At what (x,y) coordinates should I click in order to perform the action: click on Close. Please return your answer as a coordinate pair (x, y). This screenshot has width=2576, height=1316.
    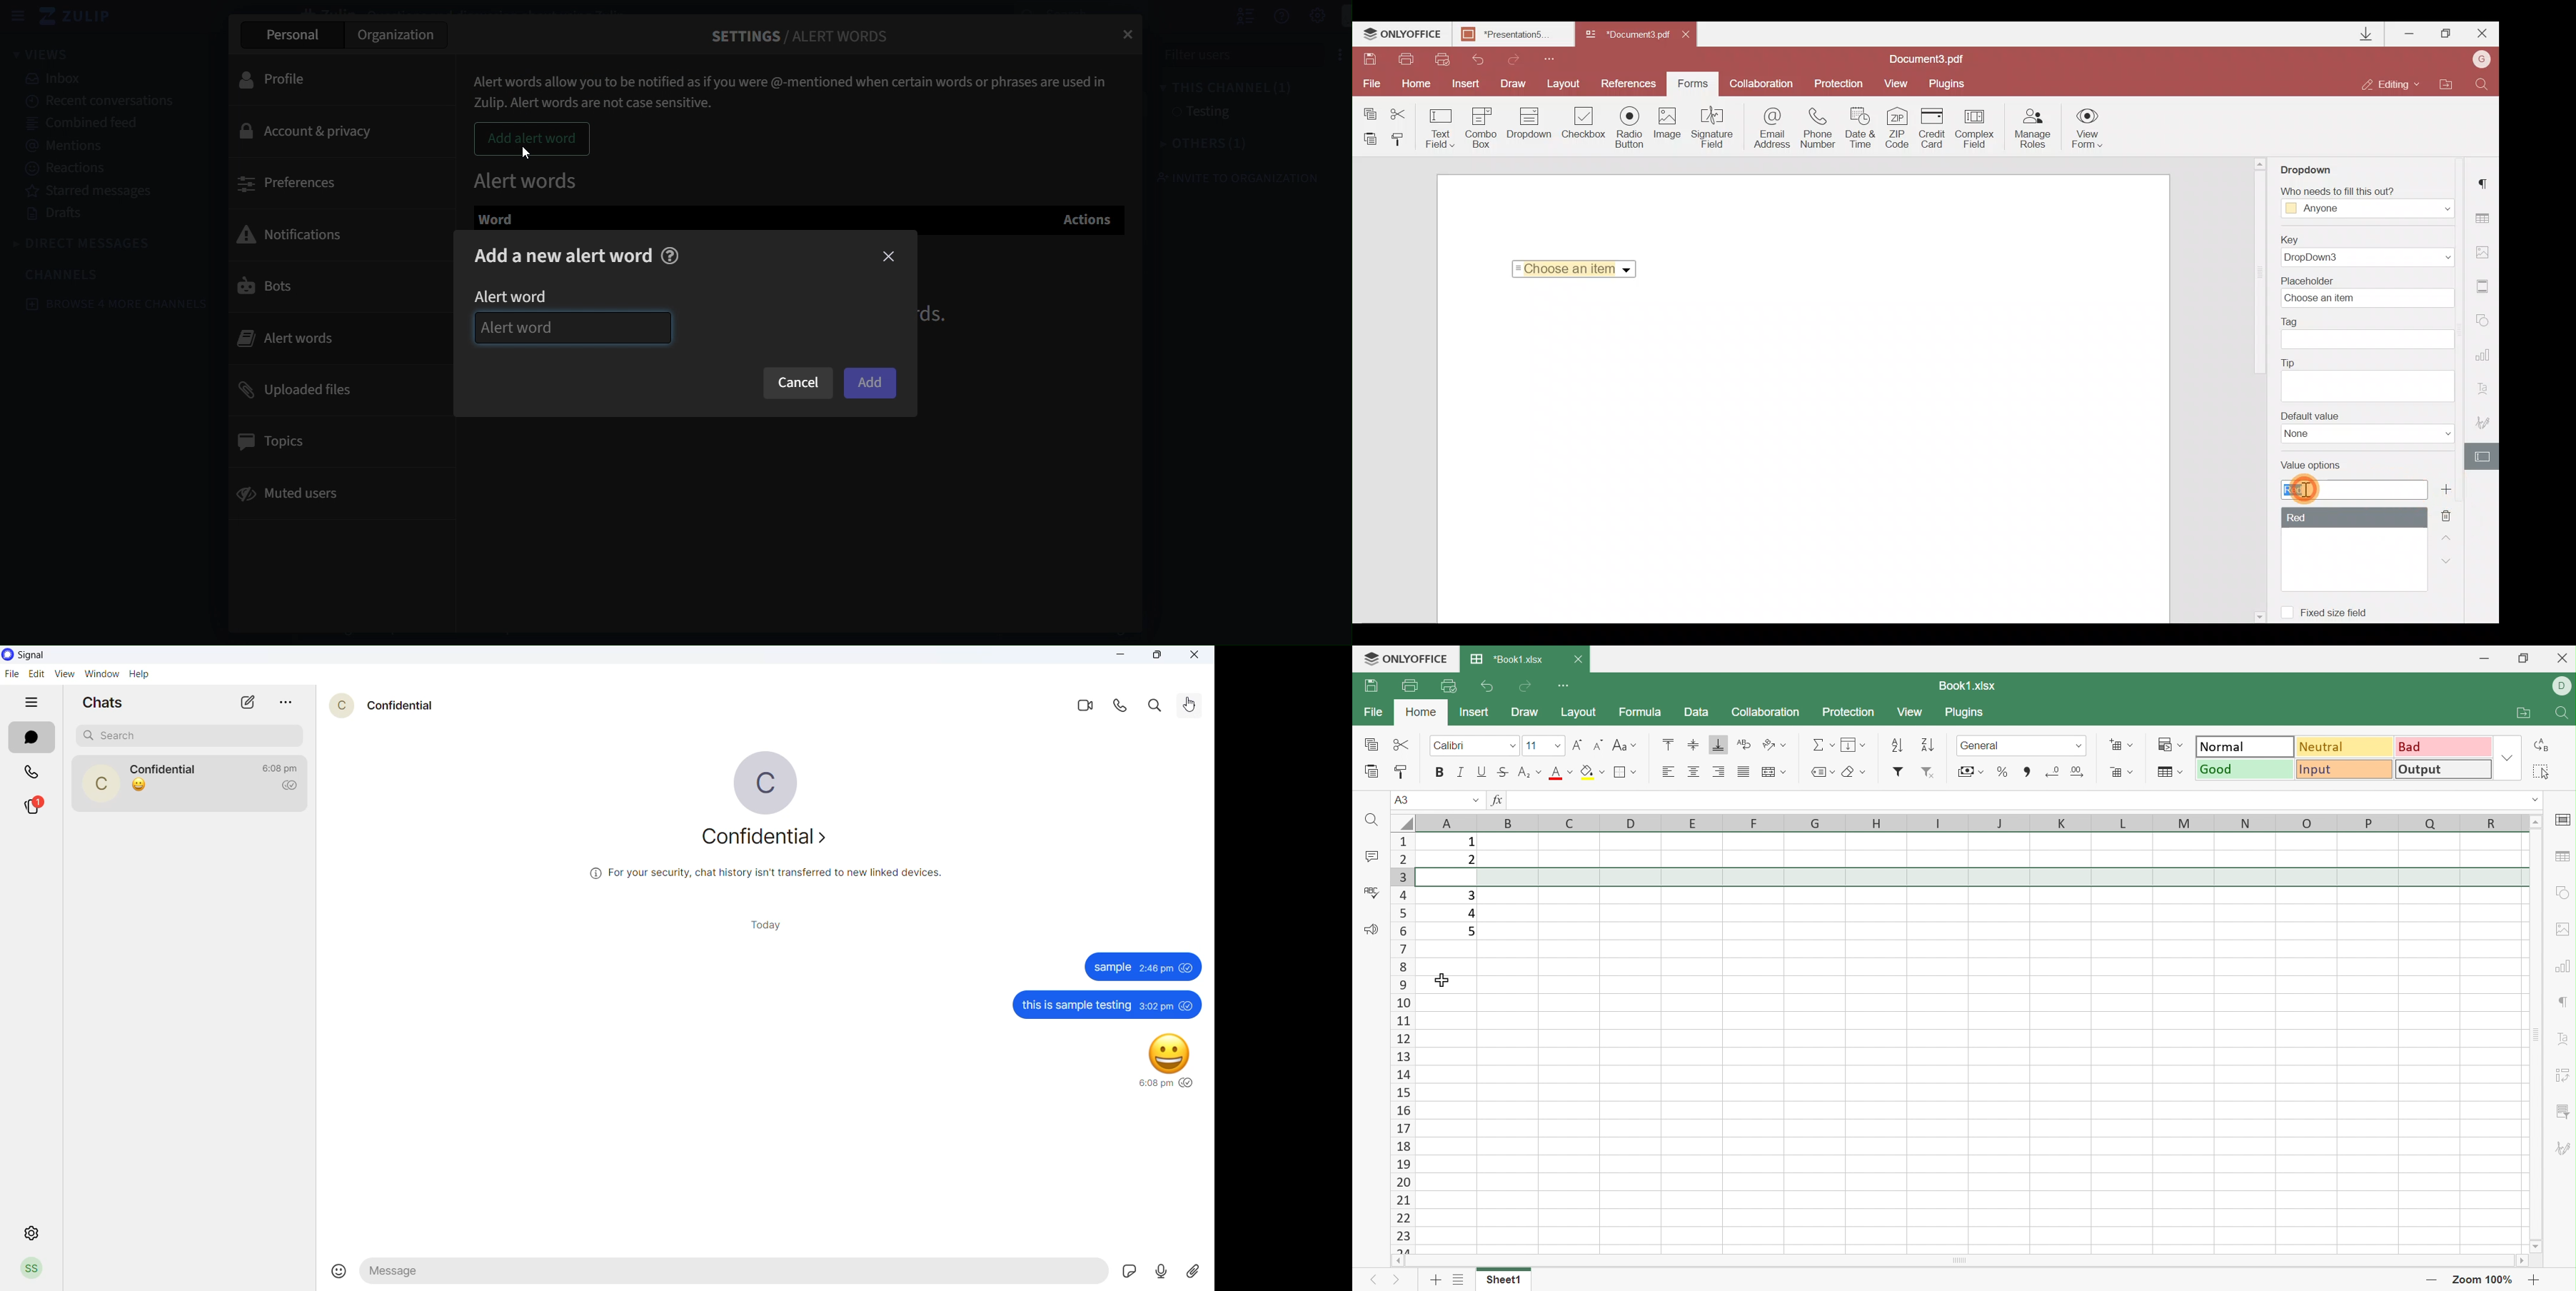
    Looking at the image, I should click on (2562, 658).